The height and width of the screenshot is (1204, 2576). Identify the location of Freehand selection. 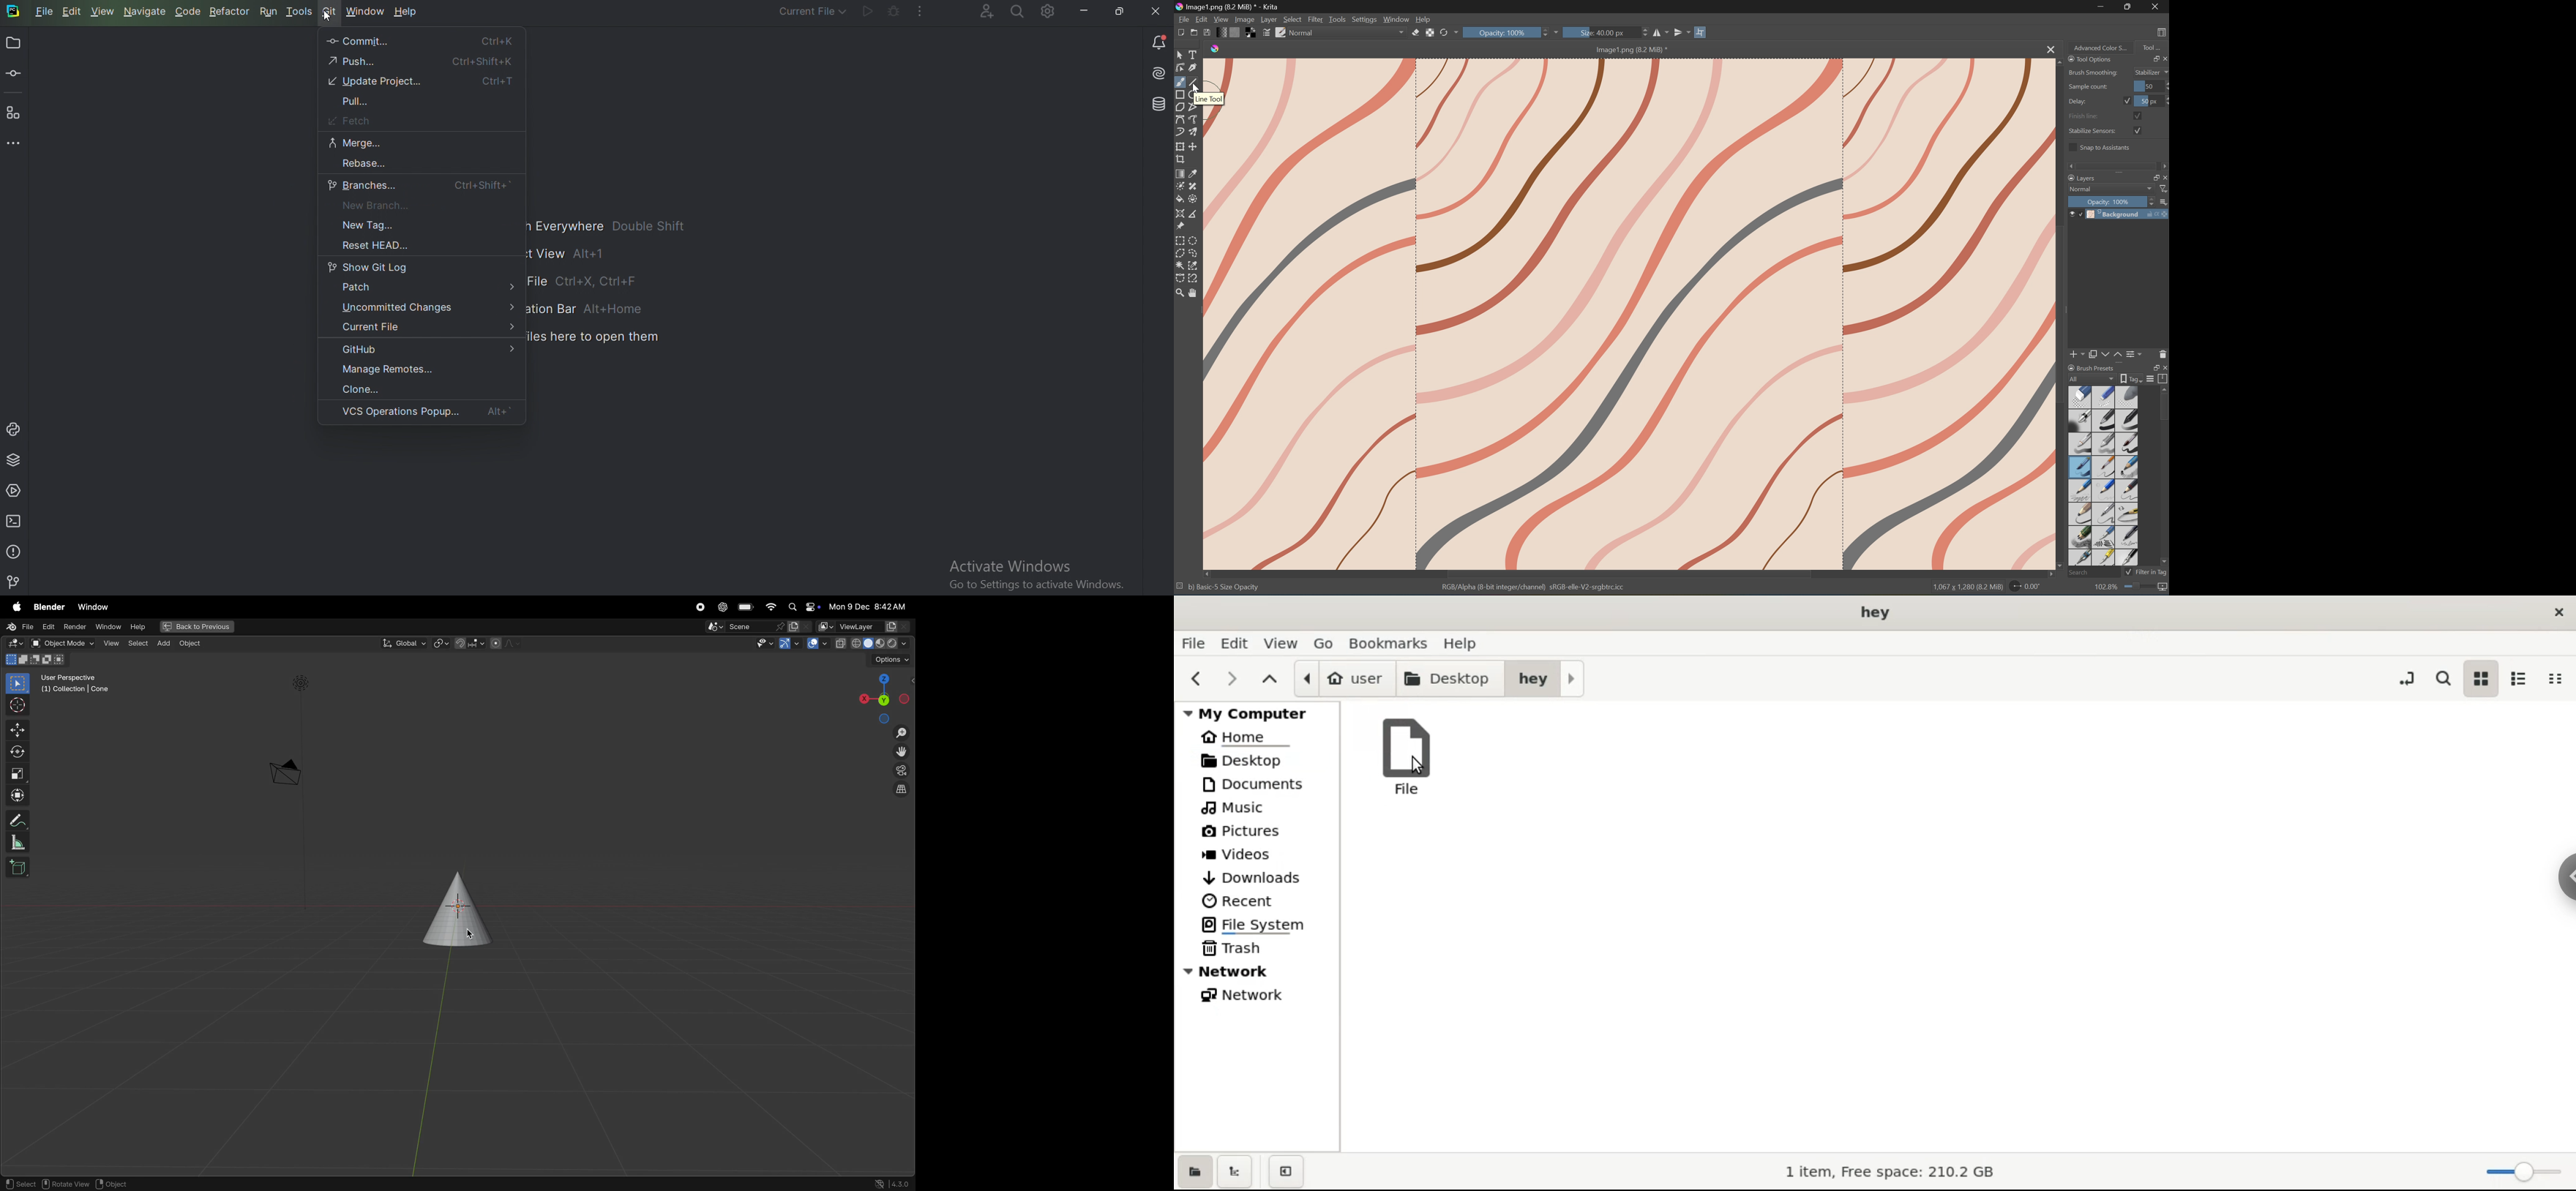
(1194, 253).